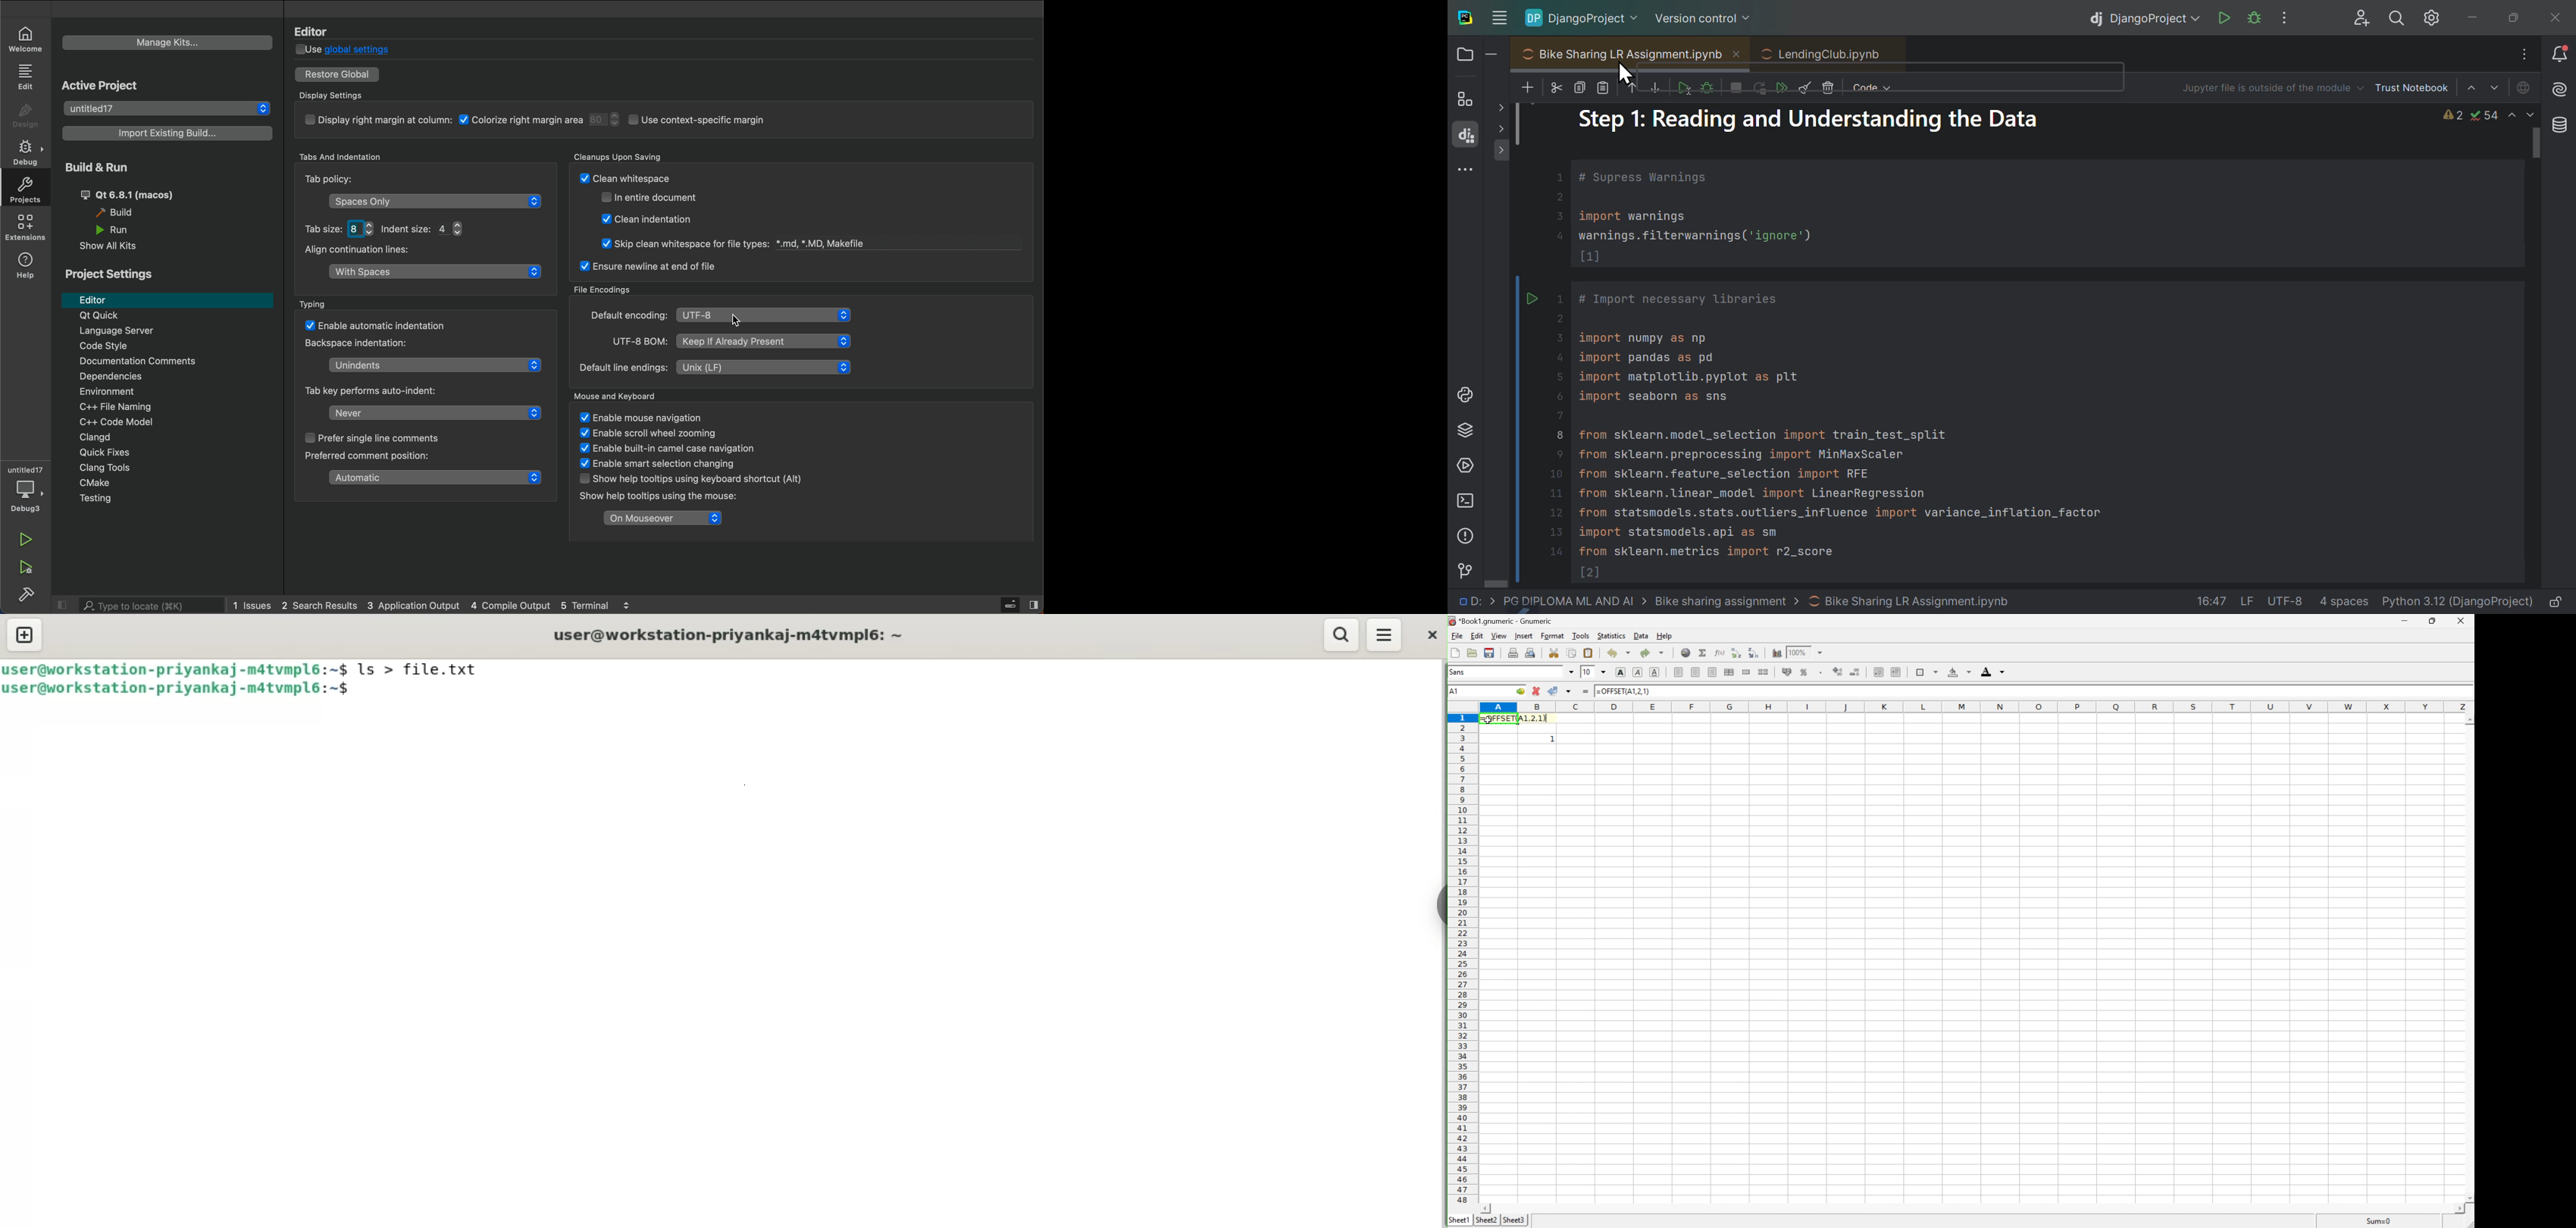 The image size is (2576, 1232). Describe the element at coordinates (655, 520) in the screenshot. I see `on mouseover` at that location.